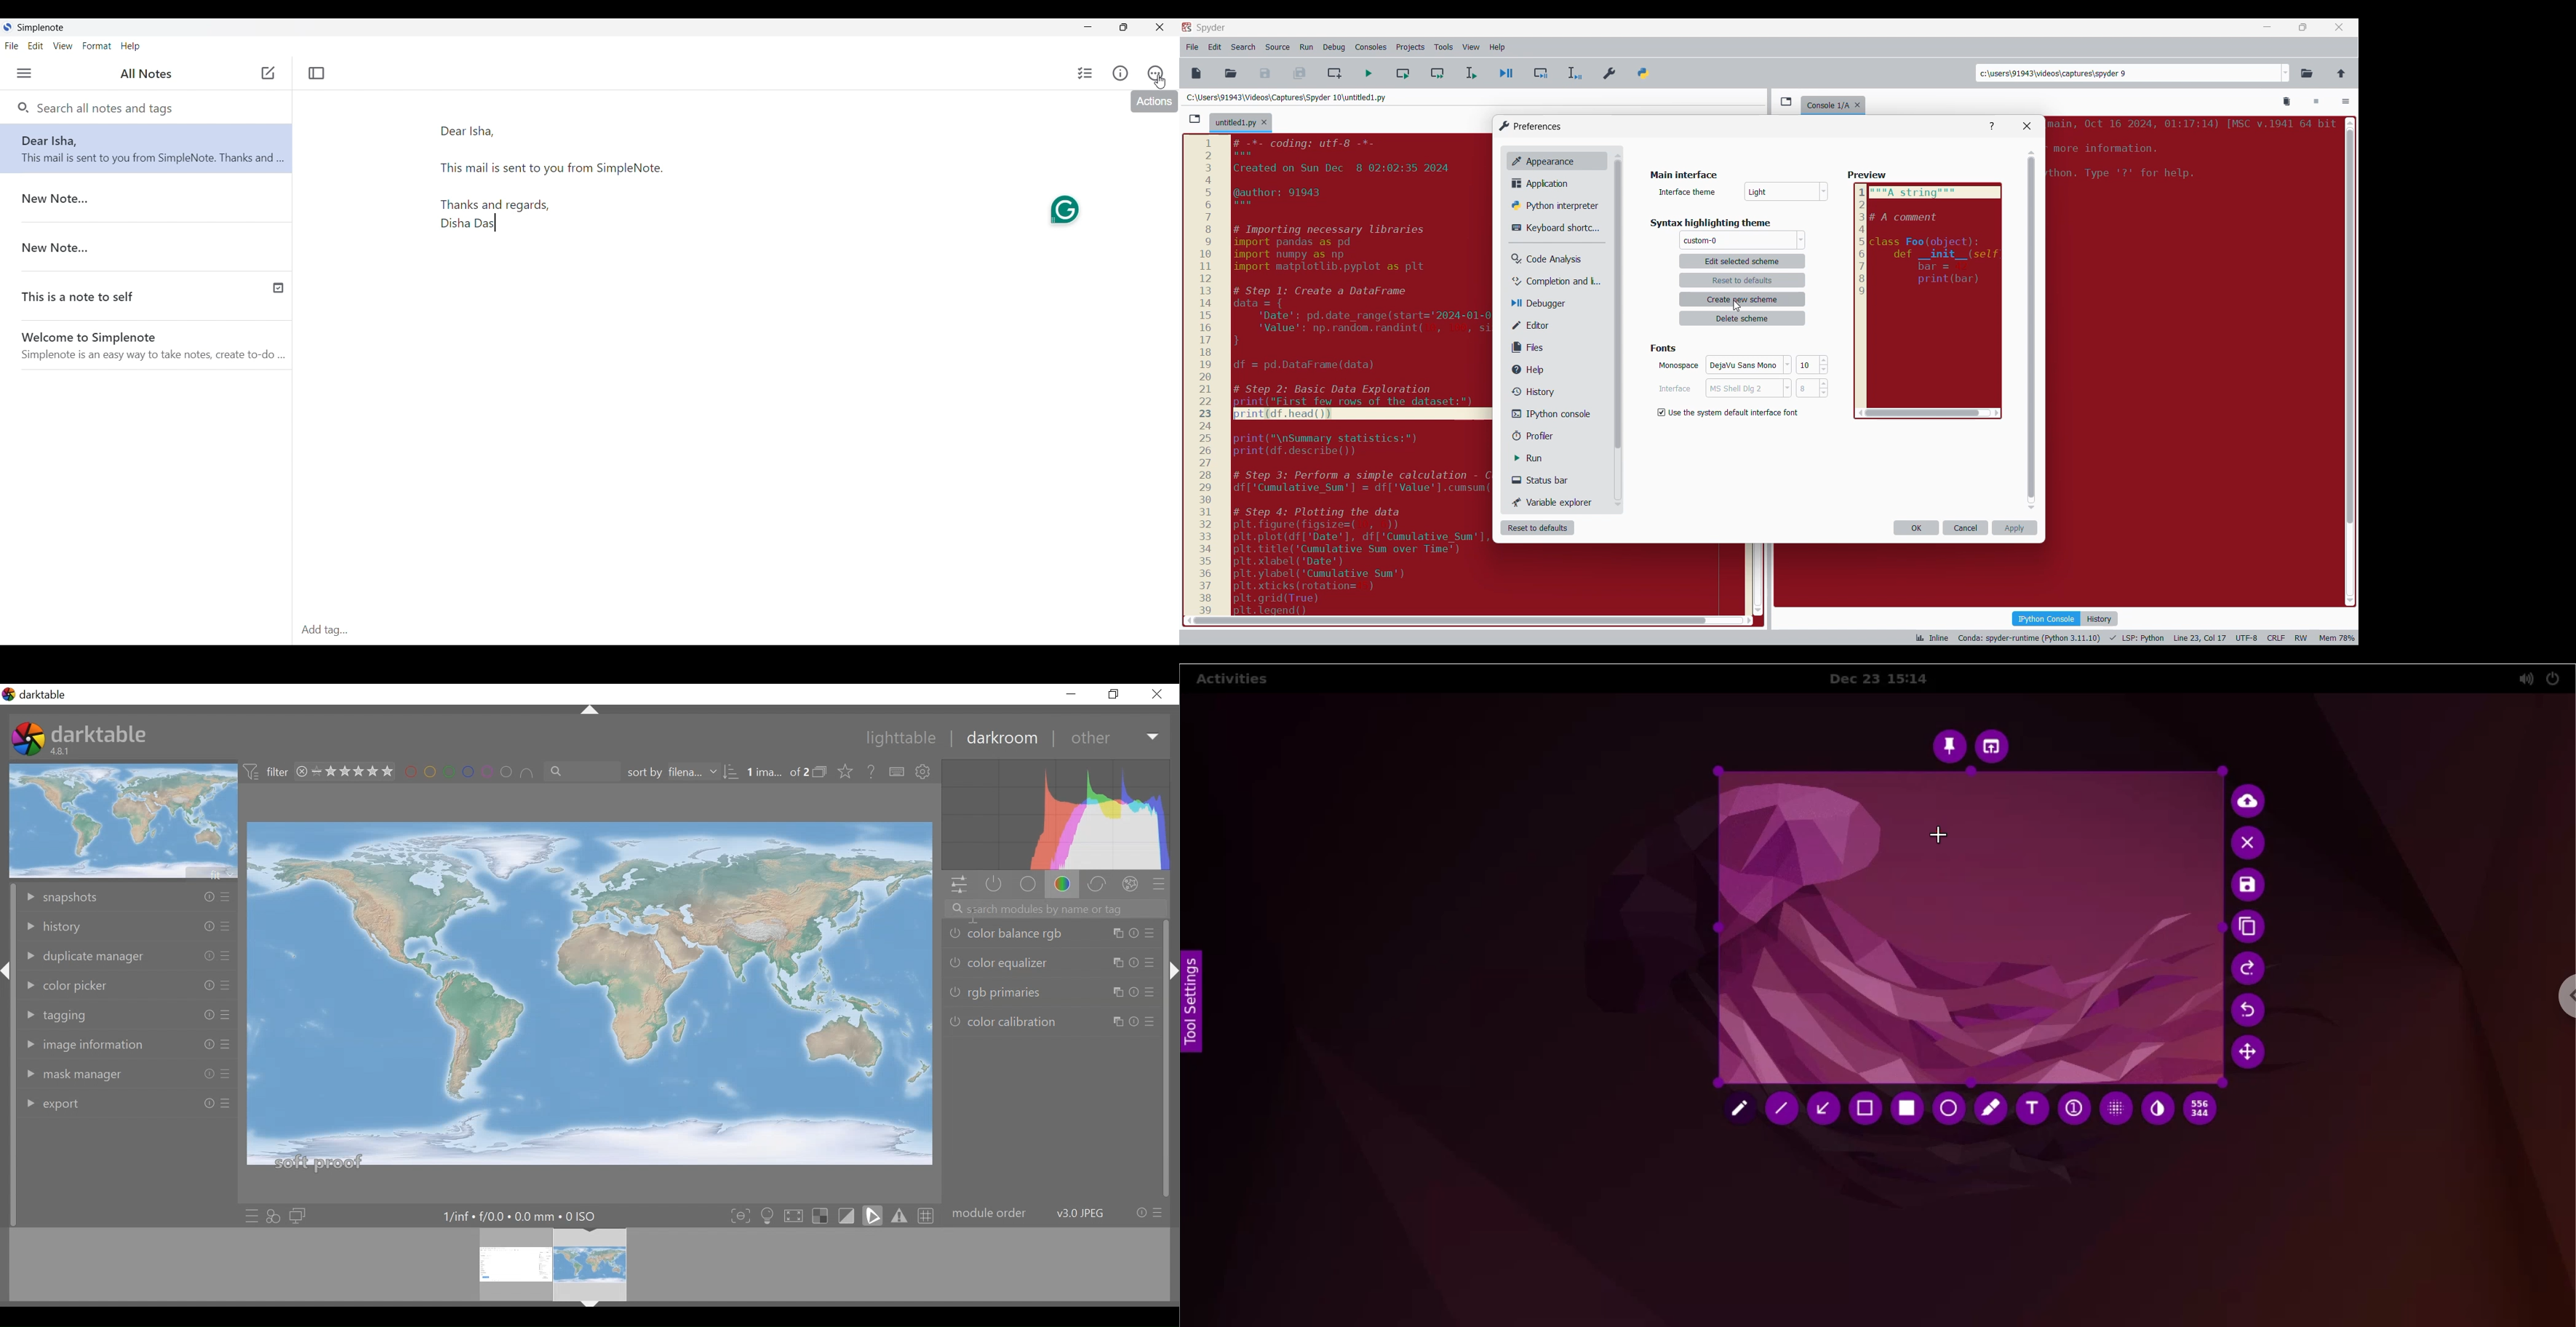 This screenshot has width=2576, height=1344. Describe the element at coordinates (1743, 289) in the screenshot. I see `Theme settings` at that location.